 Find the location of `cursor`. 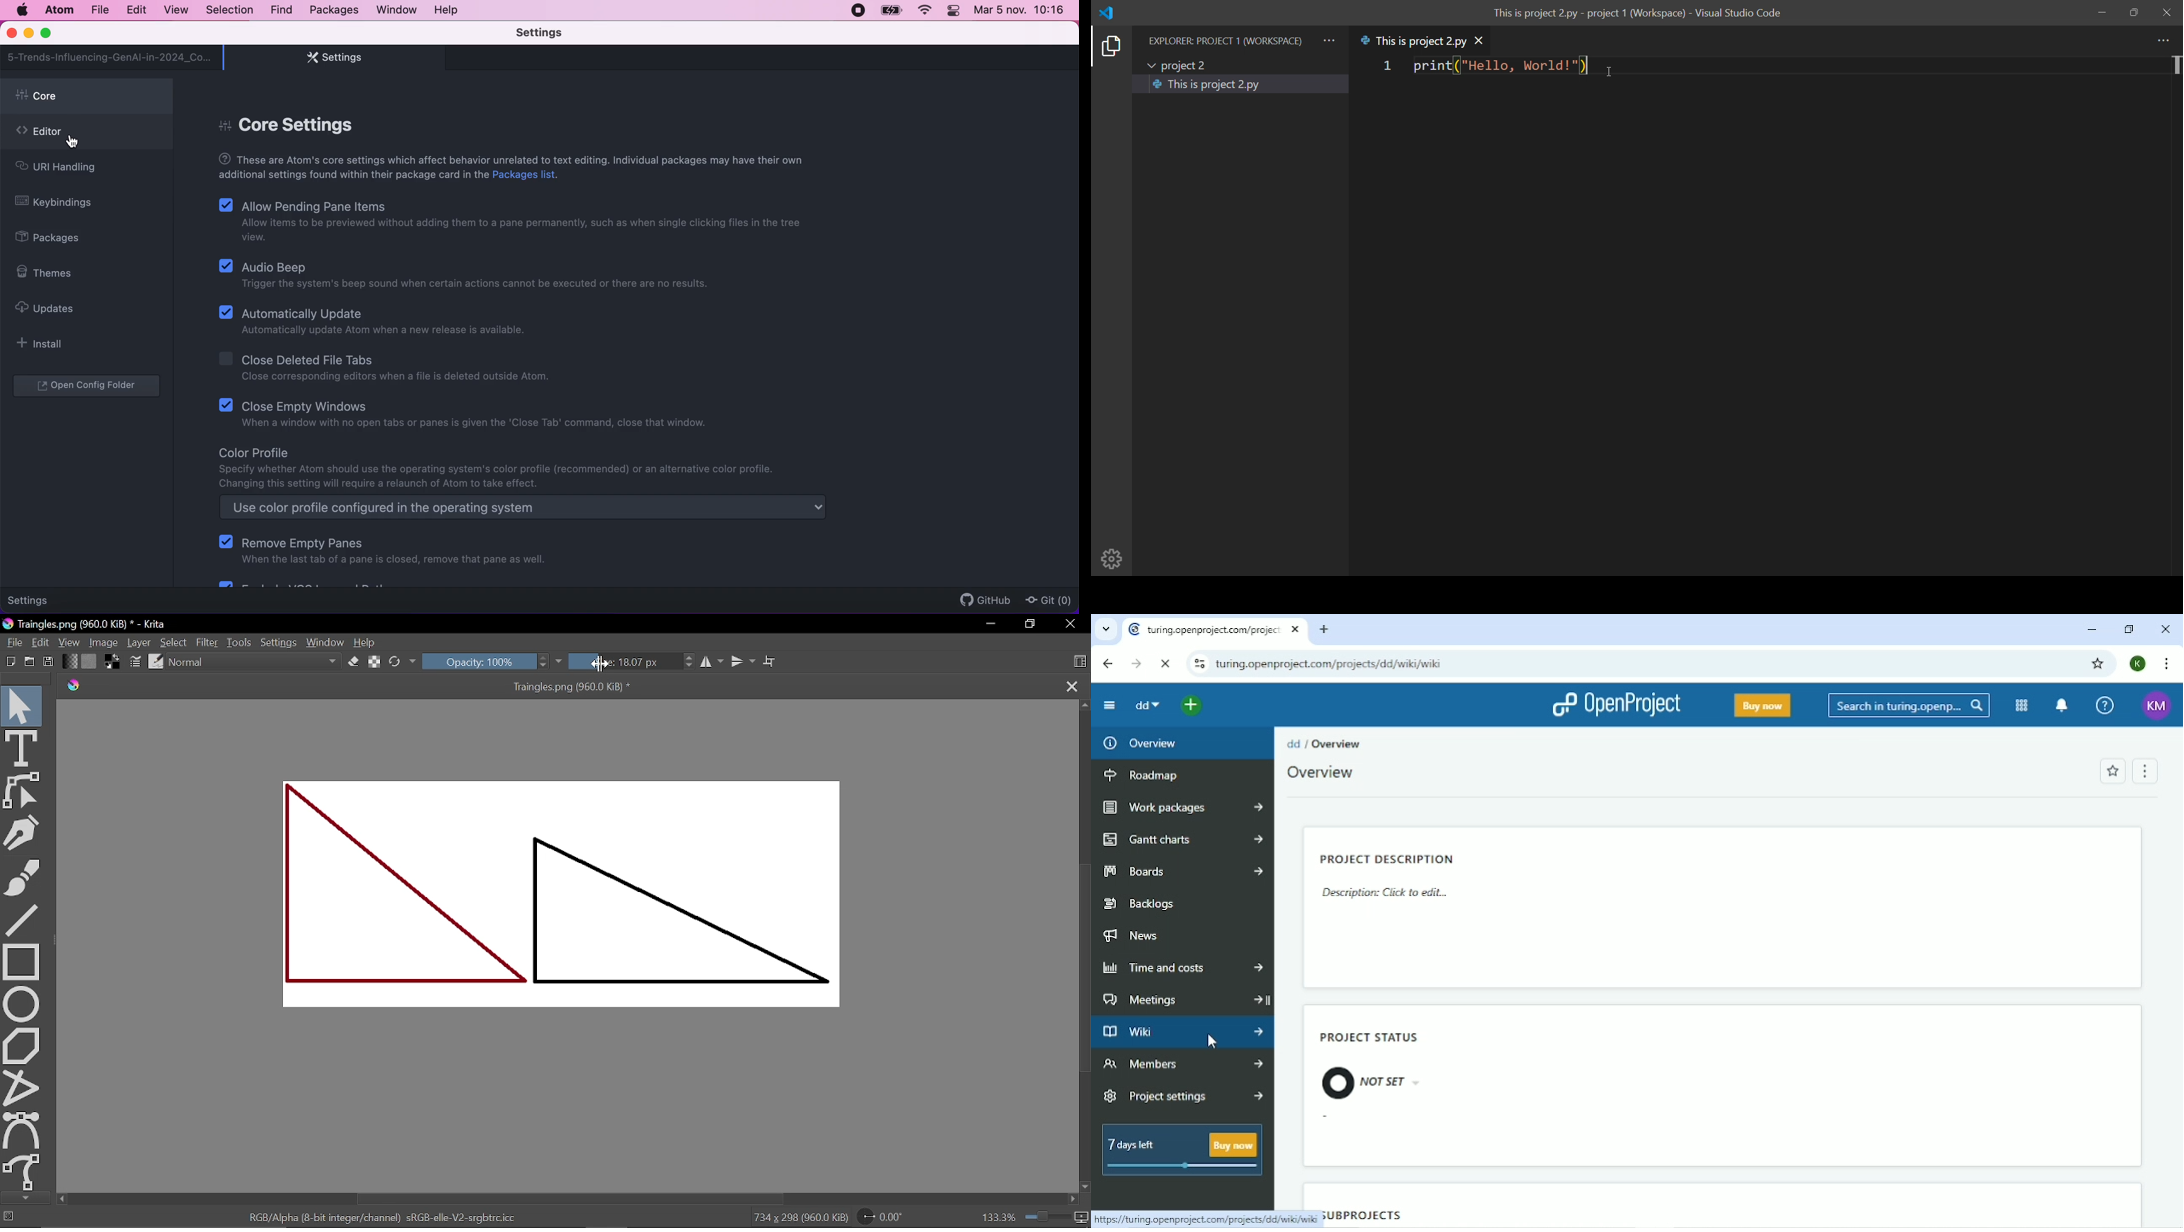

cursor is located at coordinates (1622, 75).